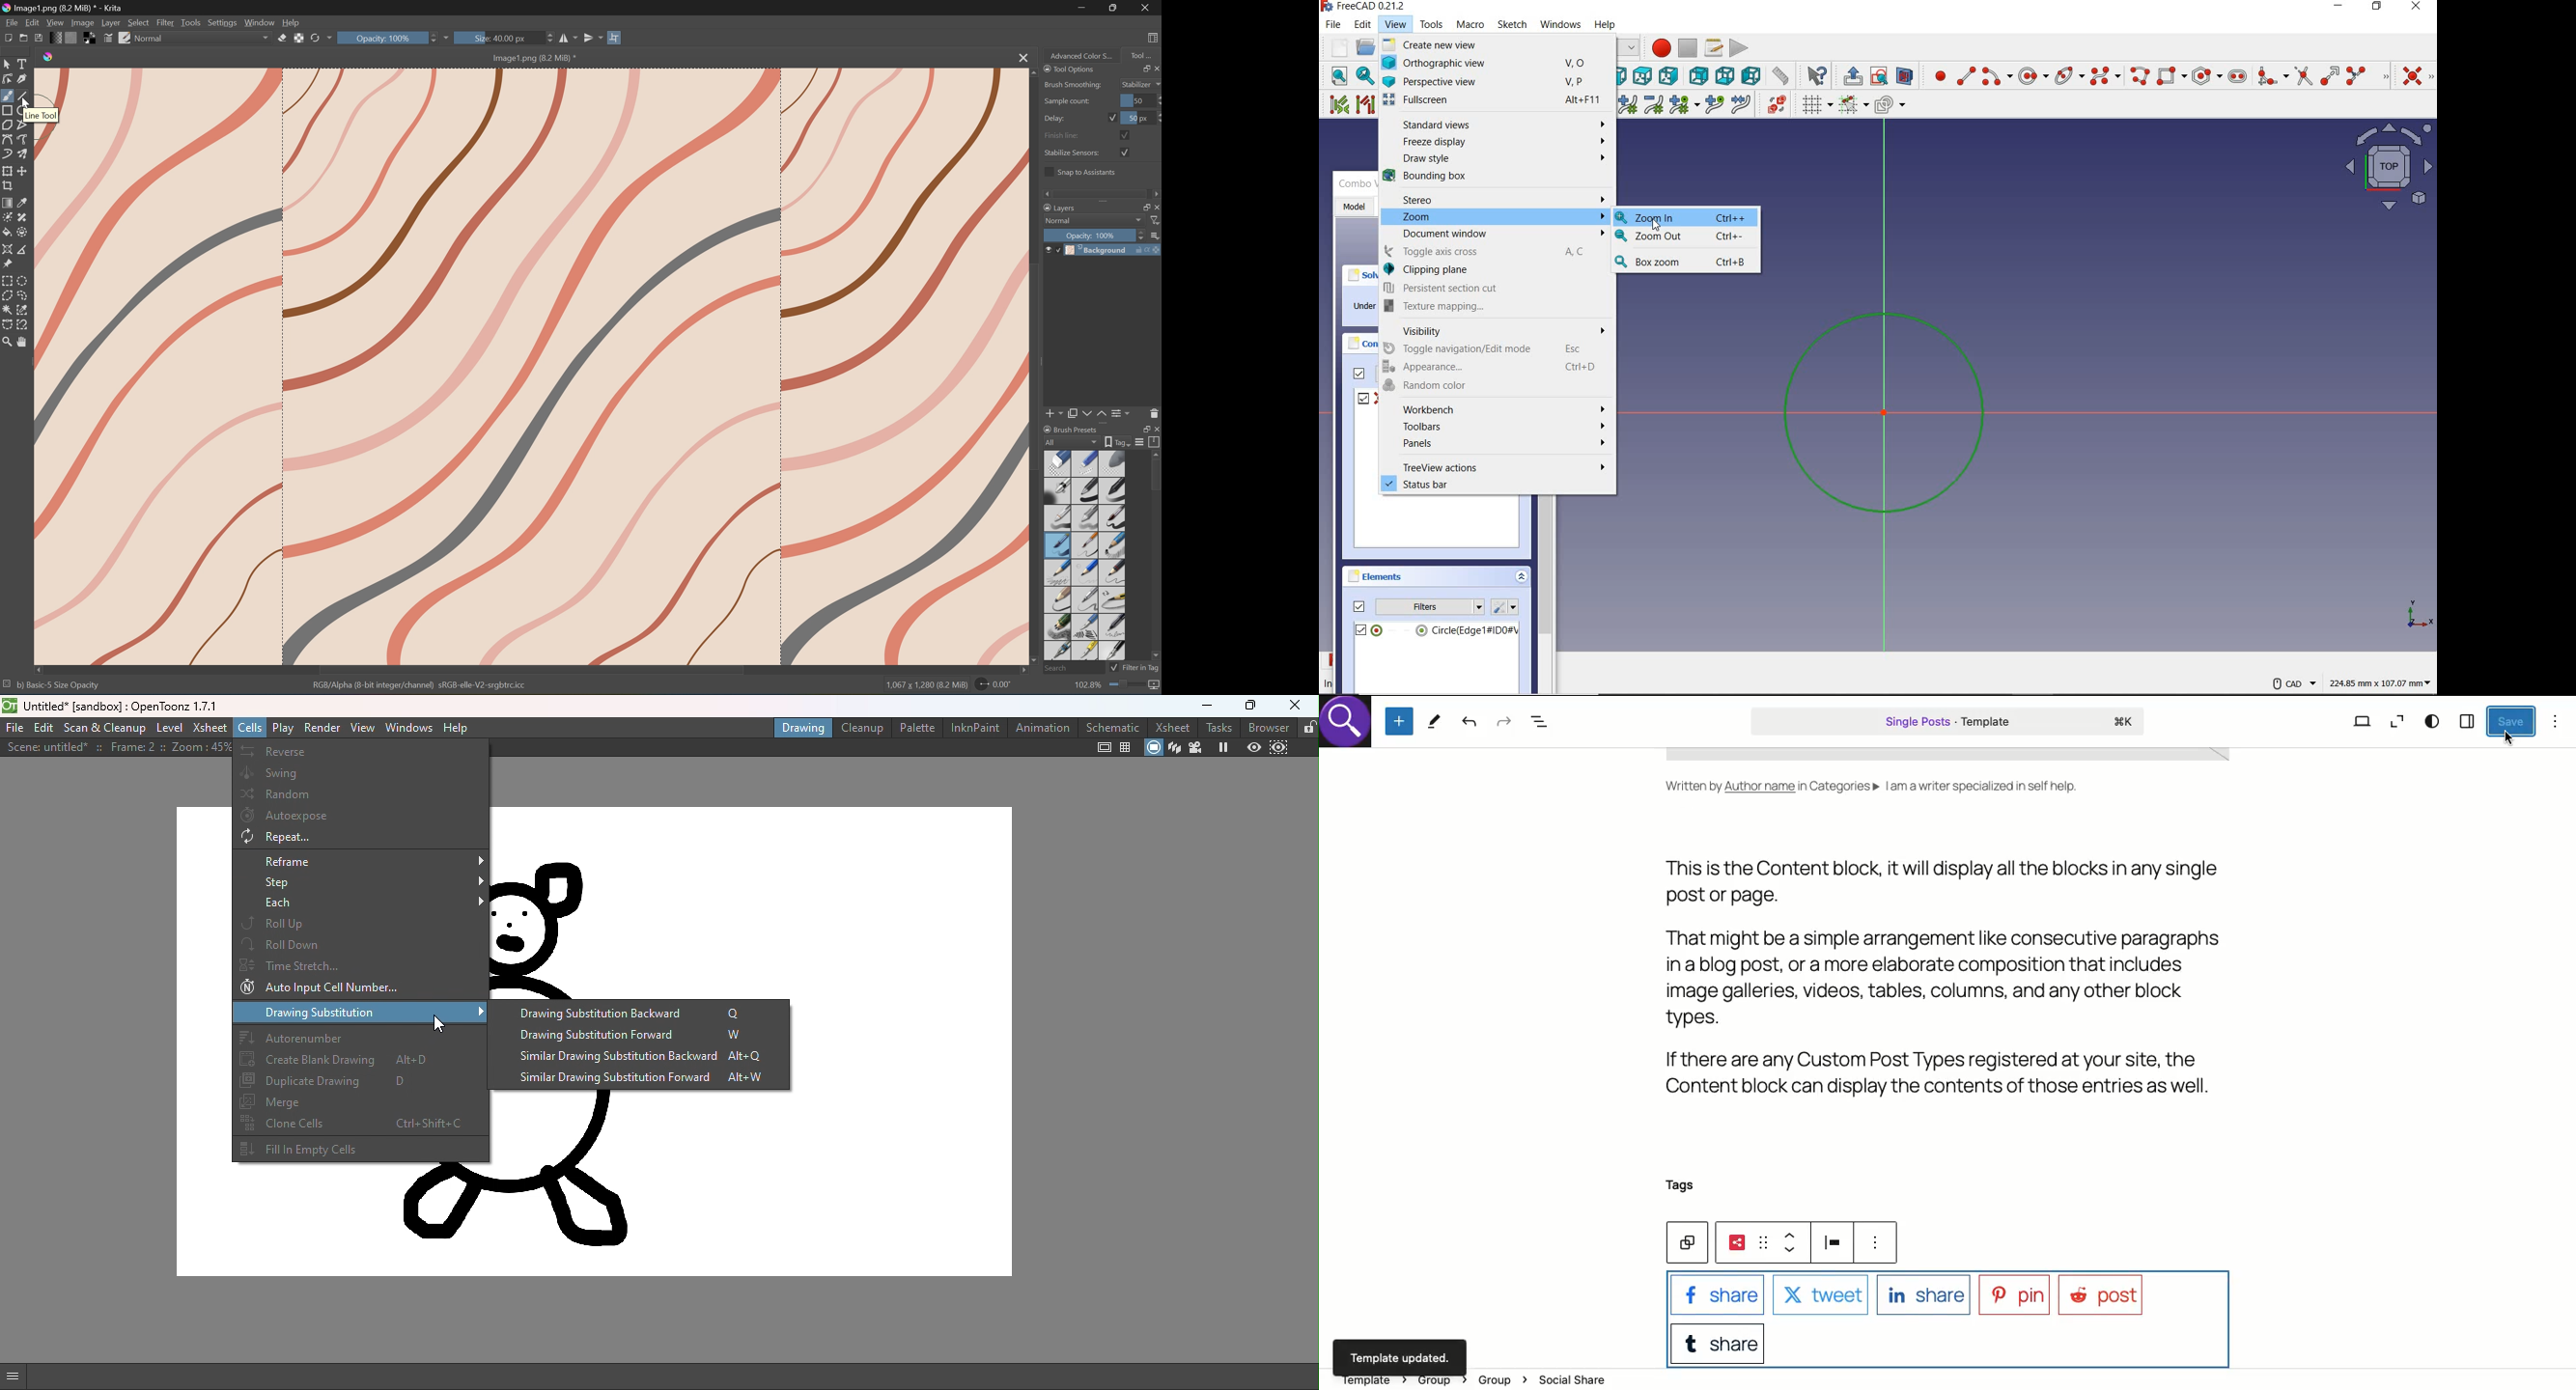 The height and width of the screenshot is (1400, 2576). What do you see at coordinates (1154, 428) in the screenshot?
I see `Close` at bounding box center [1154, 428].